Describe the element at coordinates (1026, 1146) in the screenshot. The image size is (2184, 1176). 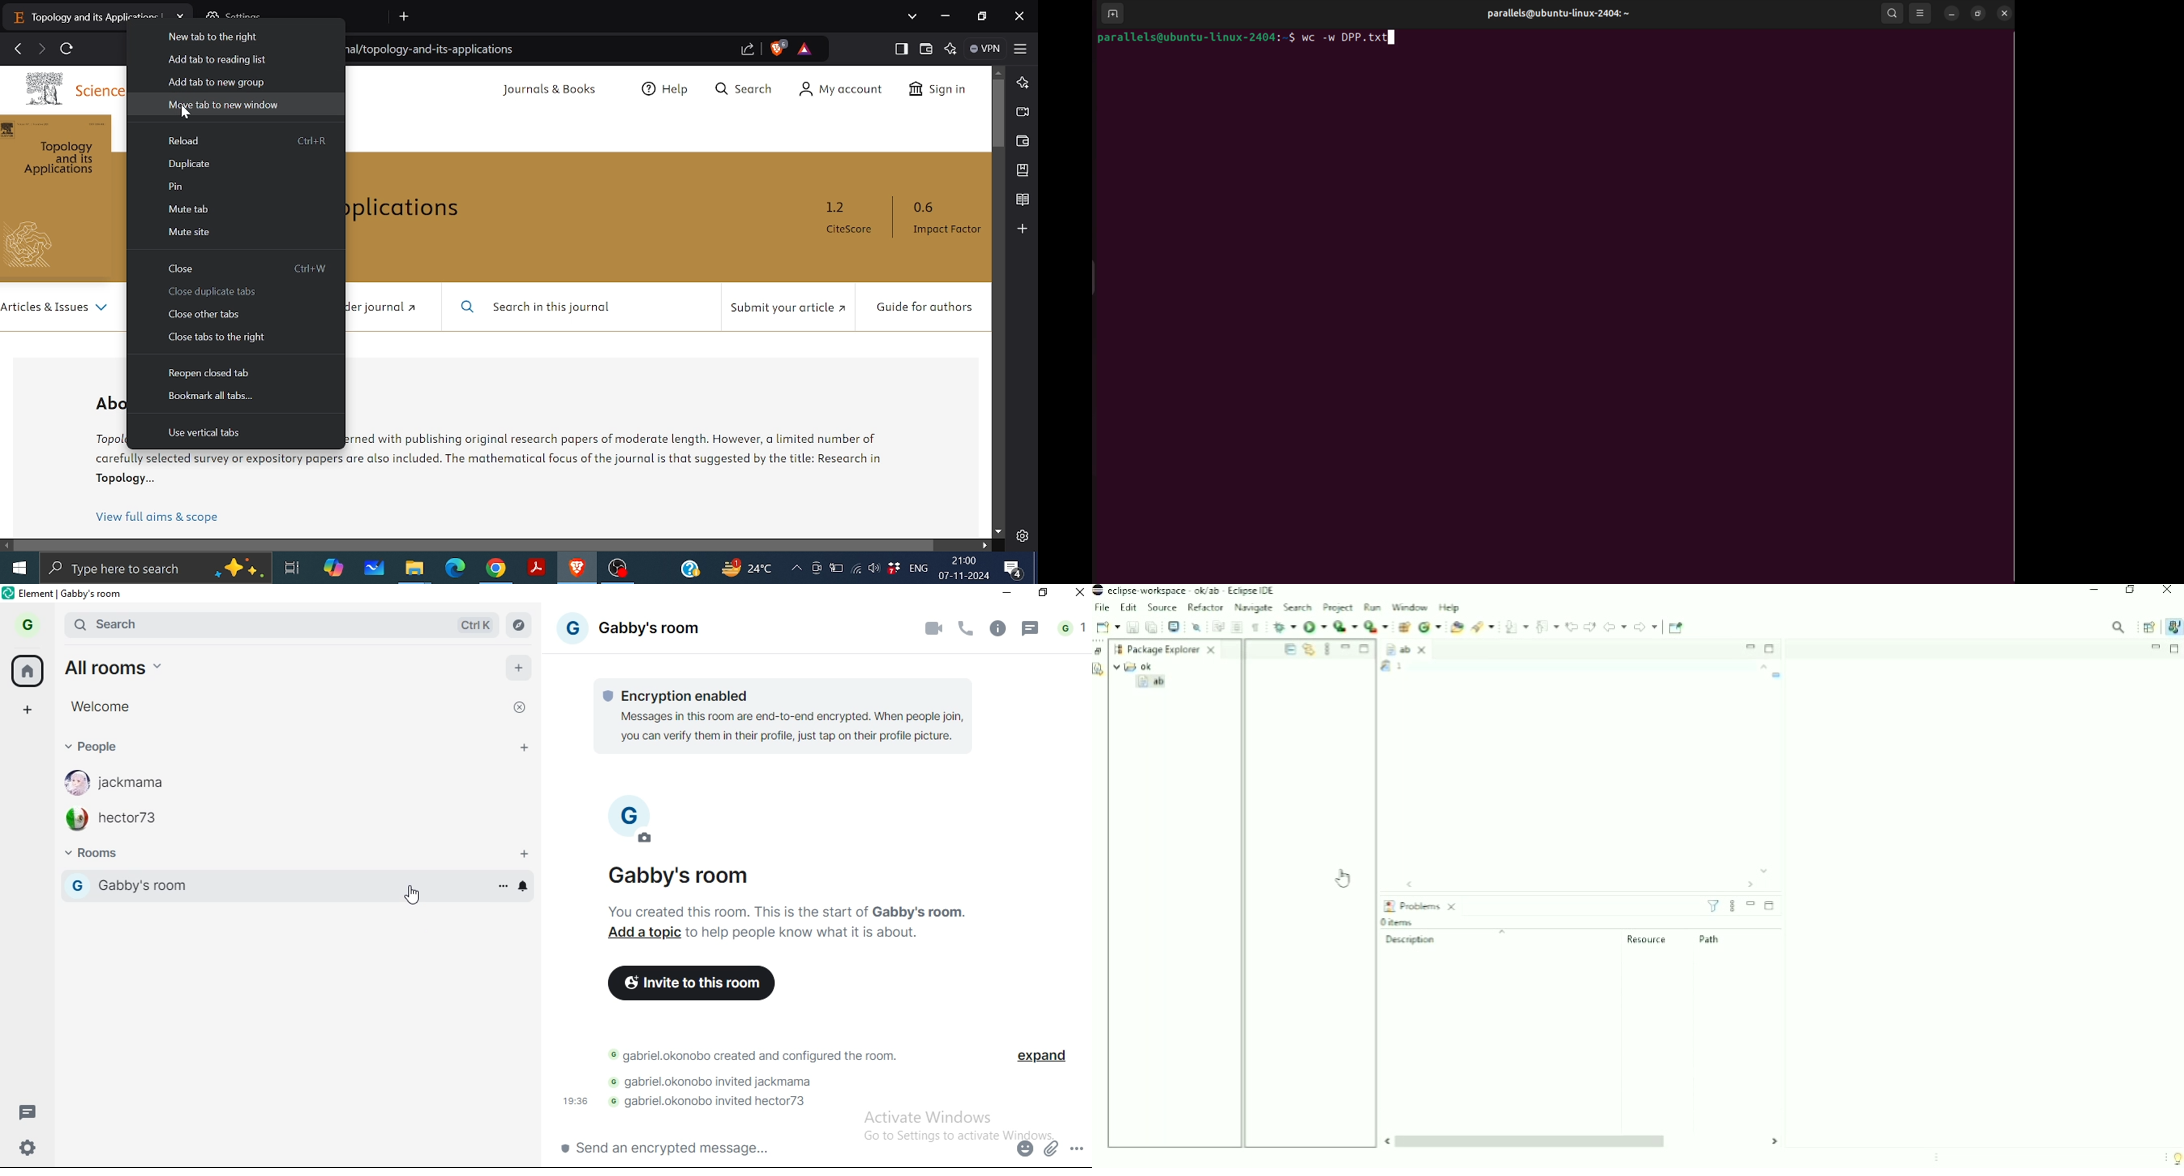
I see `emoji` at that location.